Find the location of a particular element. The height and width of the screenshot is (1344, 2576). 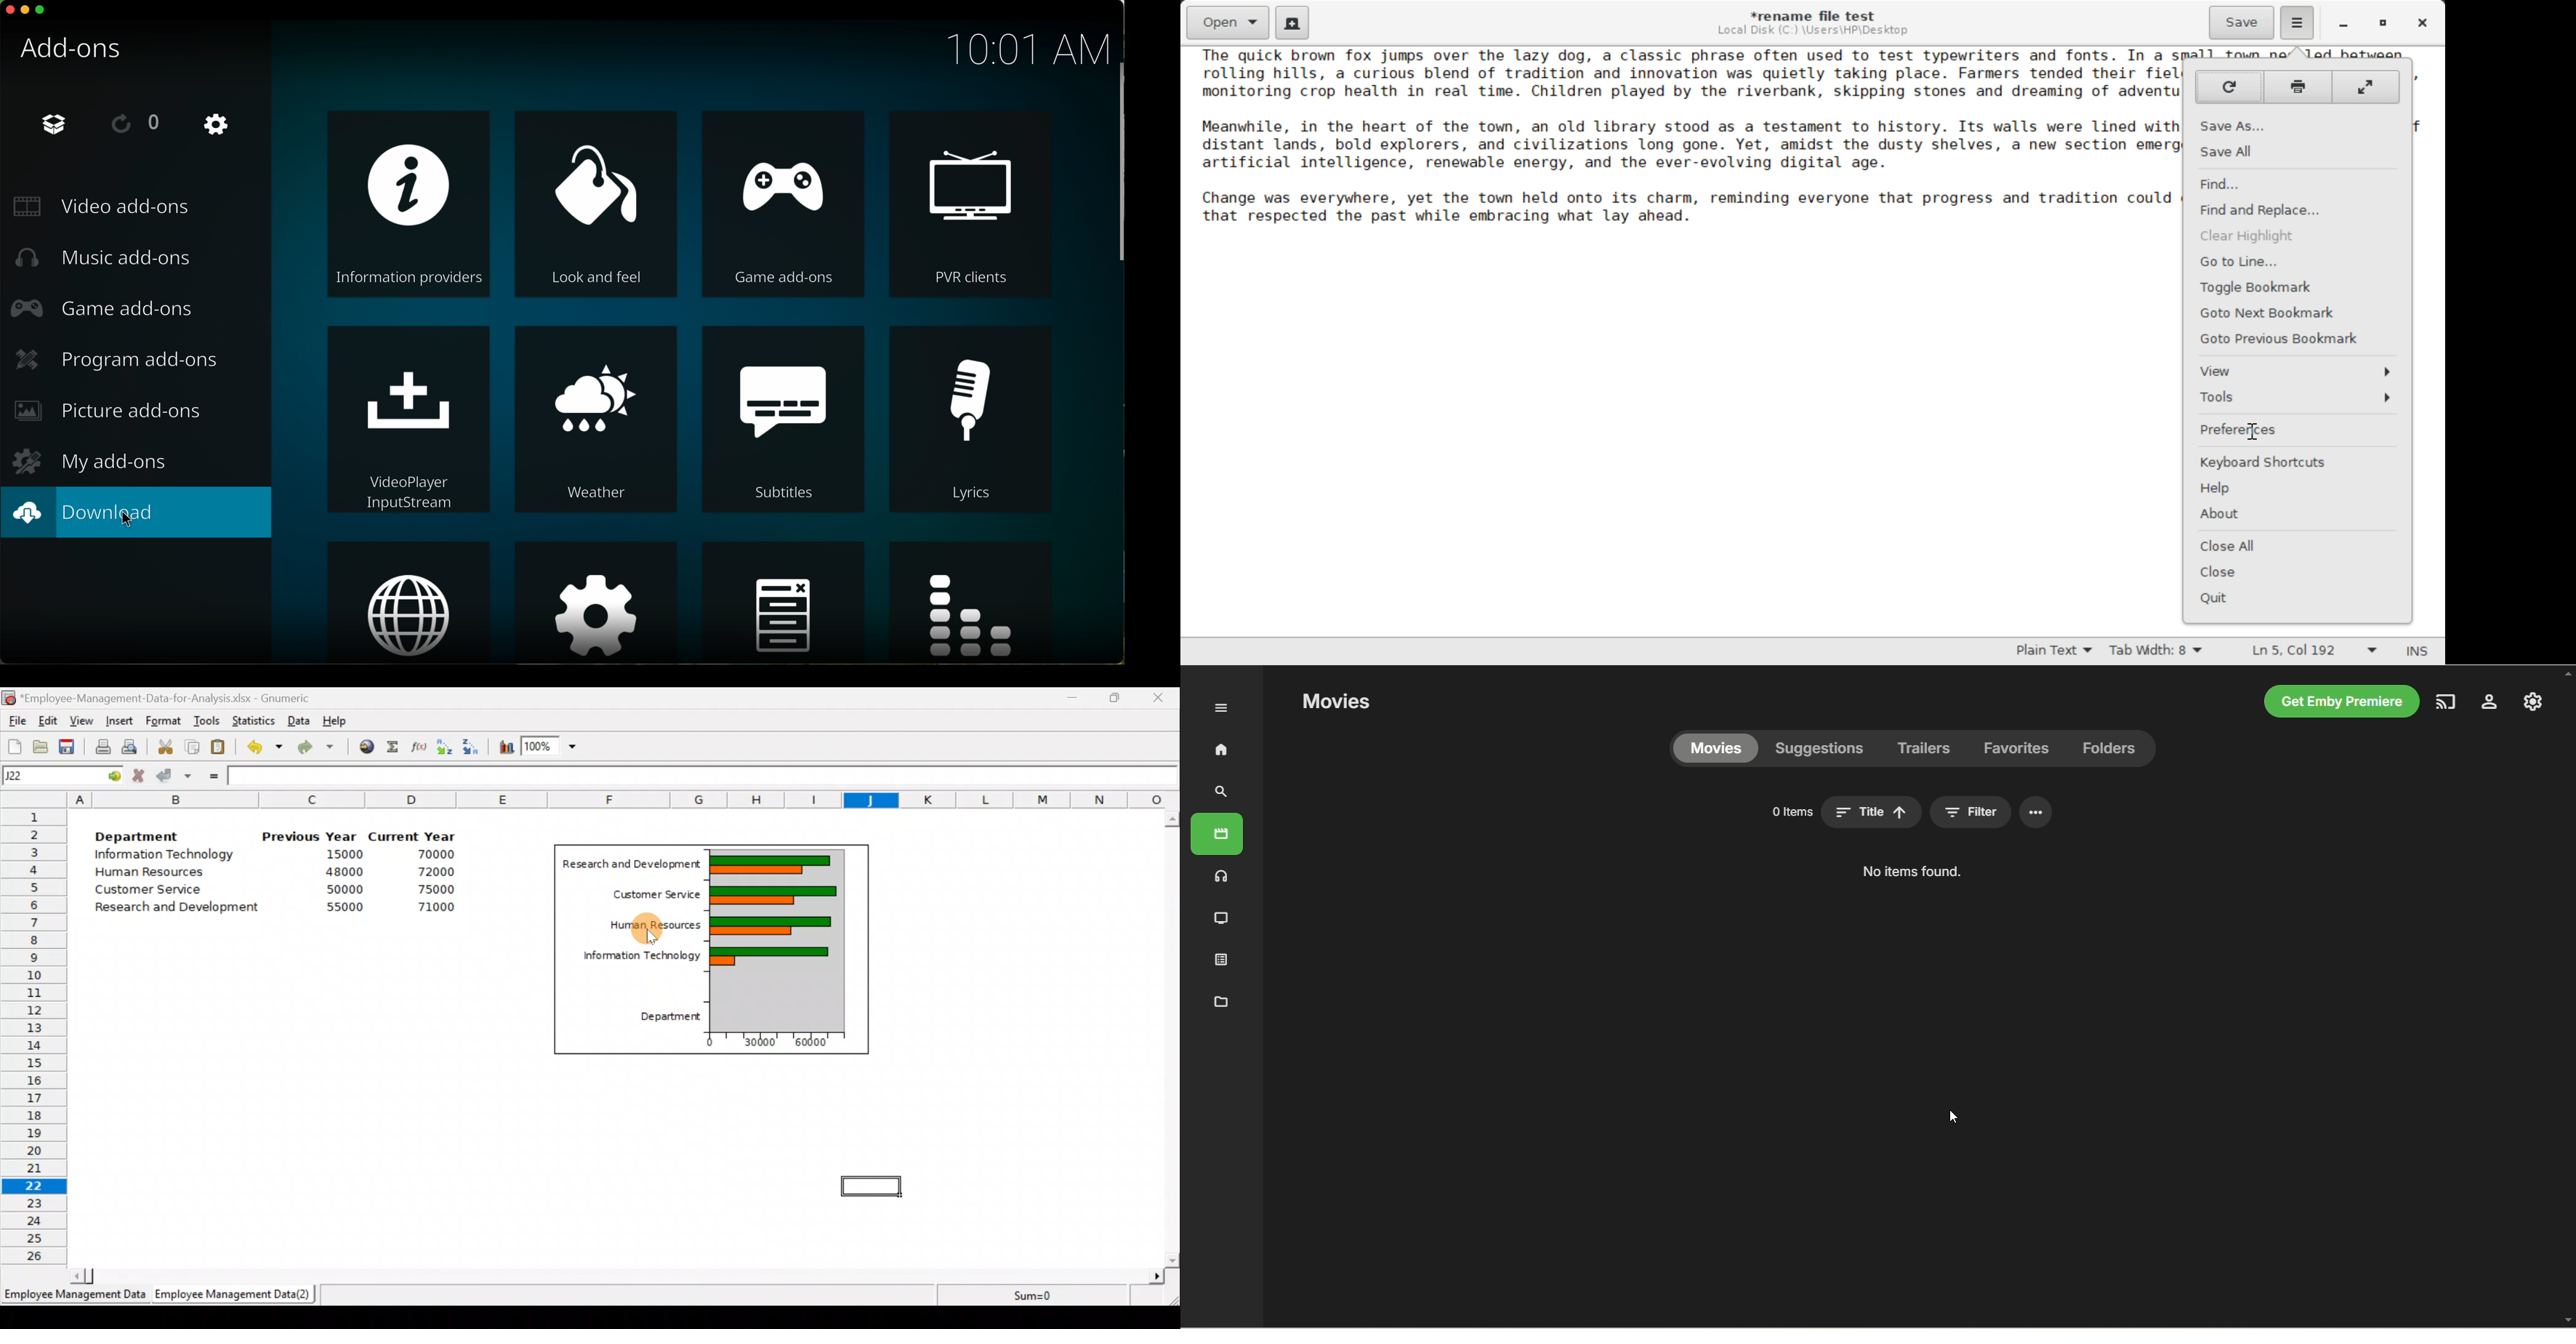

movies is located at coordinates (1217, 834).